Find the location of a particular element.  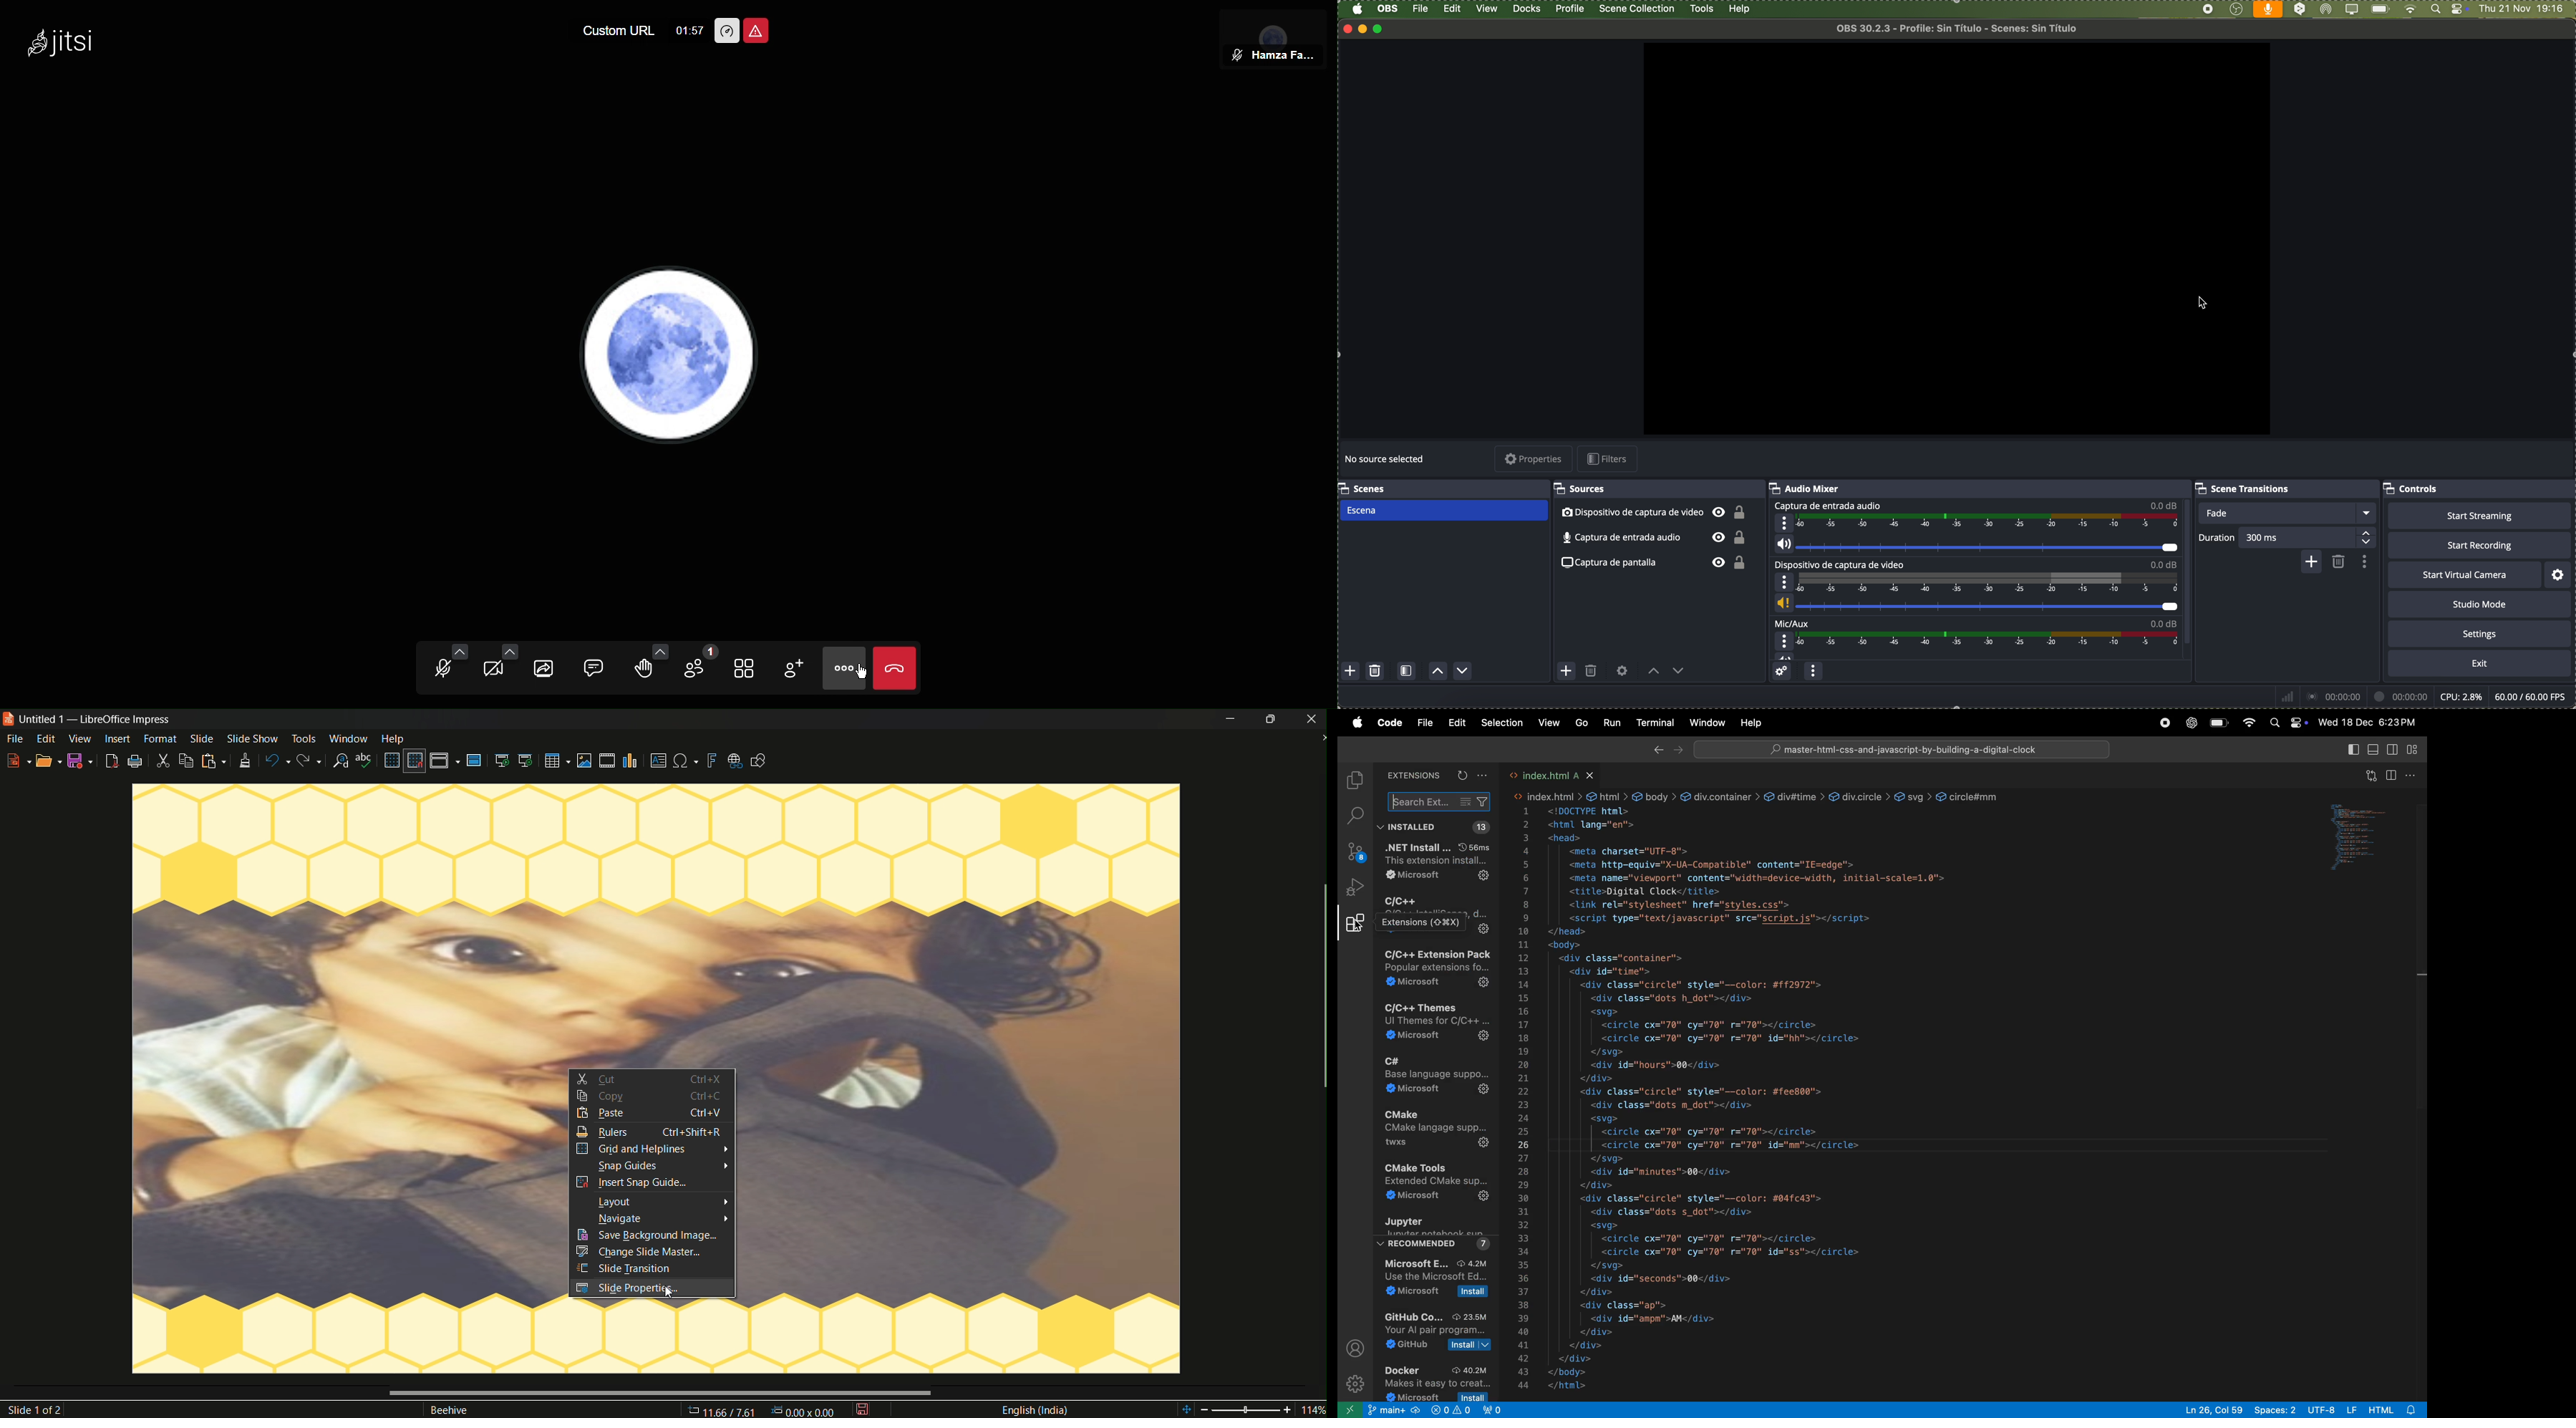

add source is located at coordinates (1566, 671).